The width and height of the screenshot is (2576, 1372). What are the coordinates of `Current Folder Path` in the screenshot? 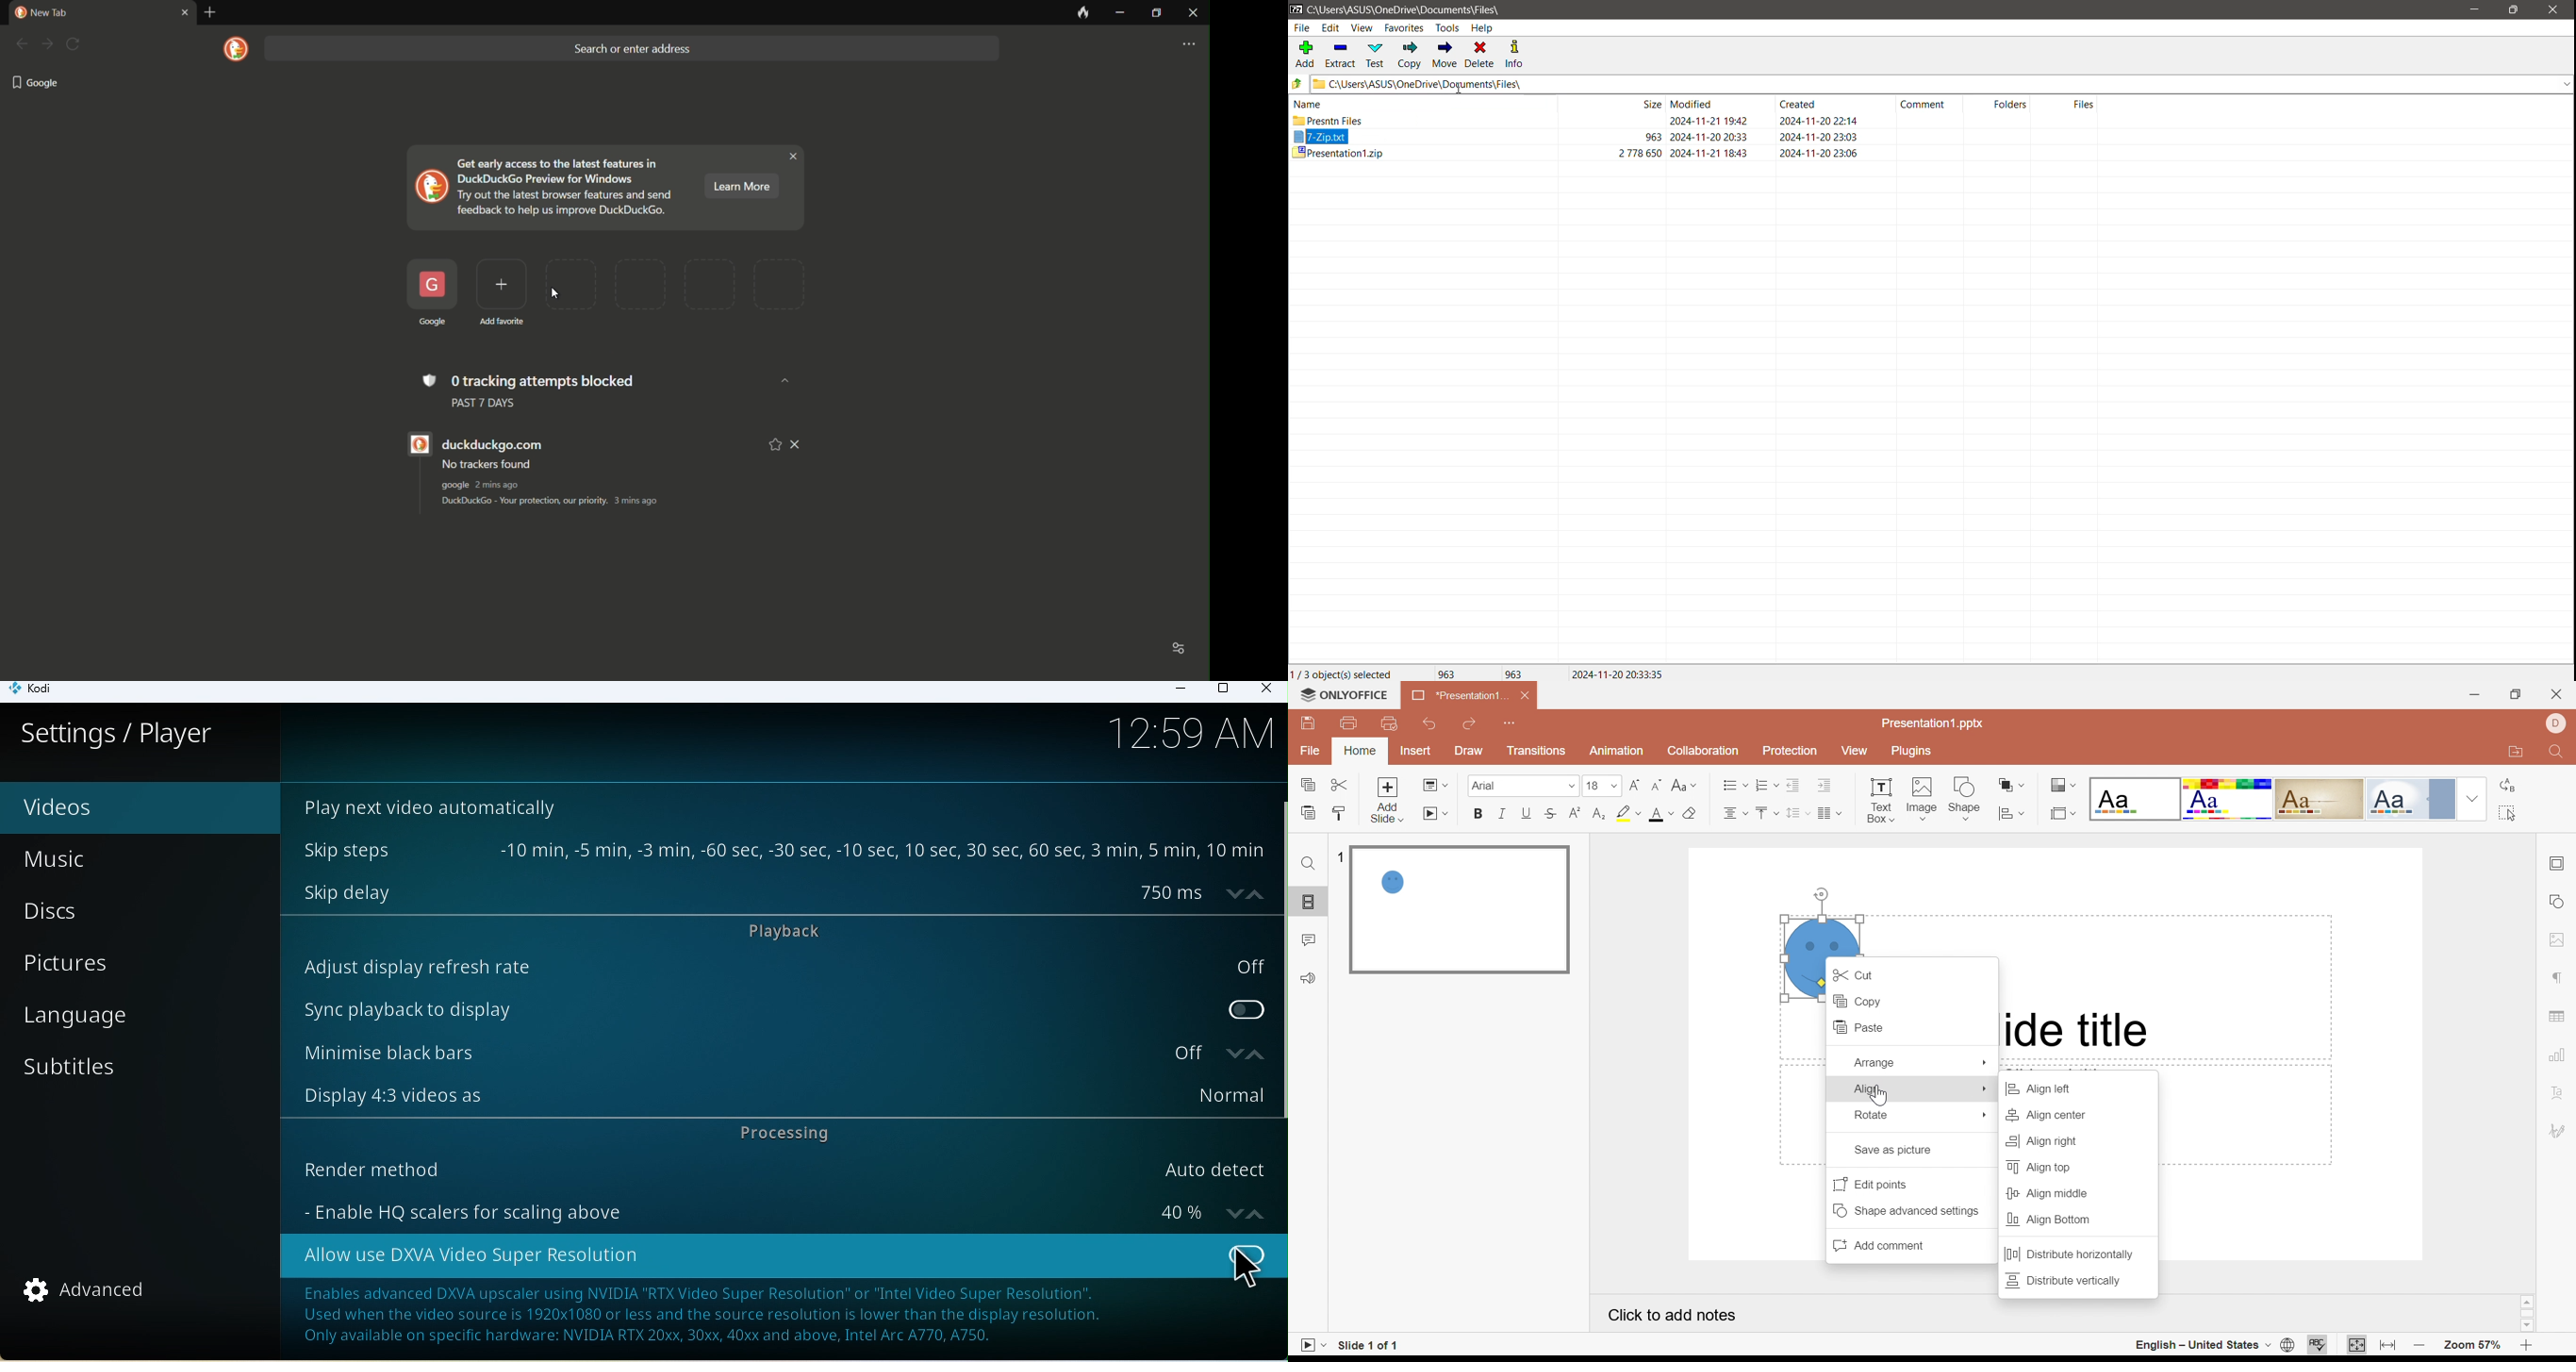 It's located at (1941, 84).